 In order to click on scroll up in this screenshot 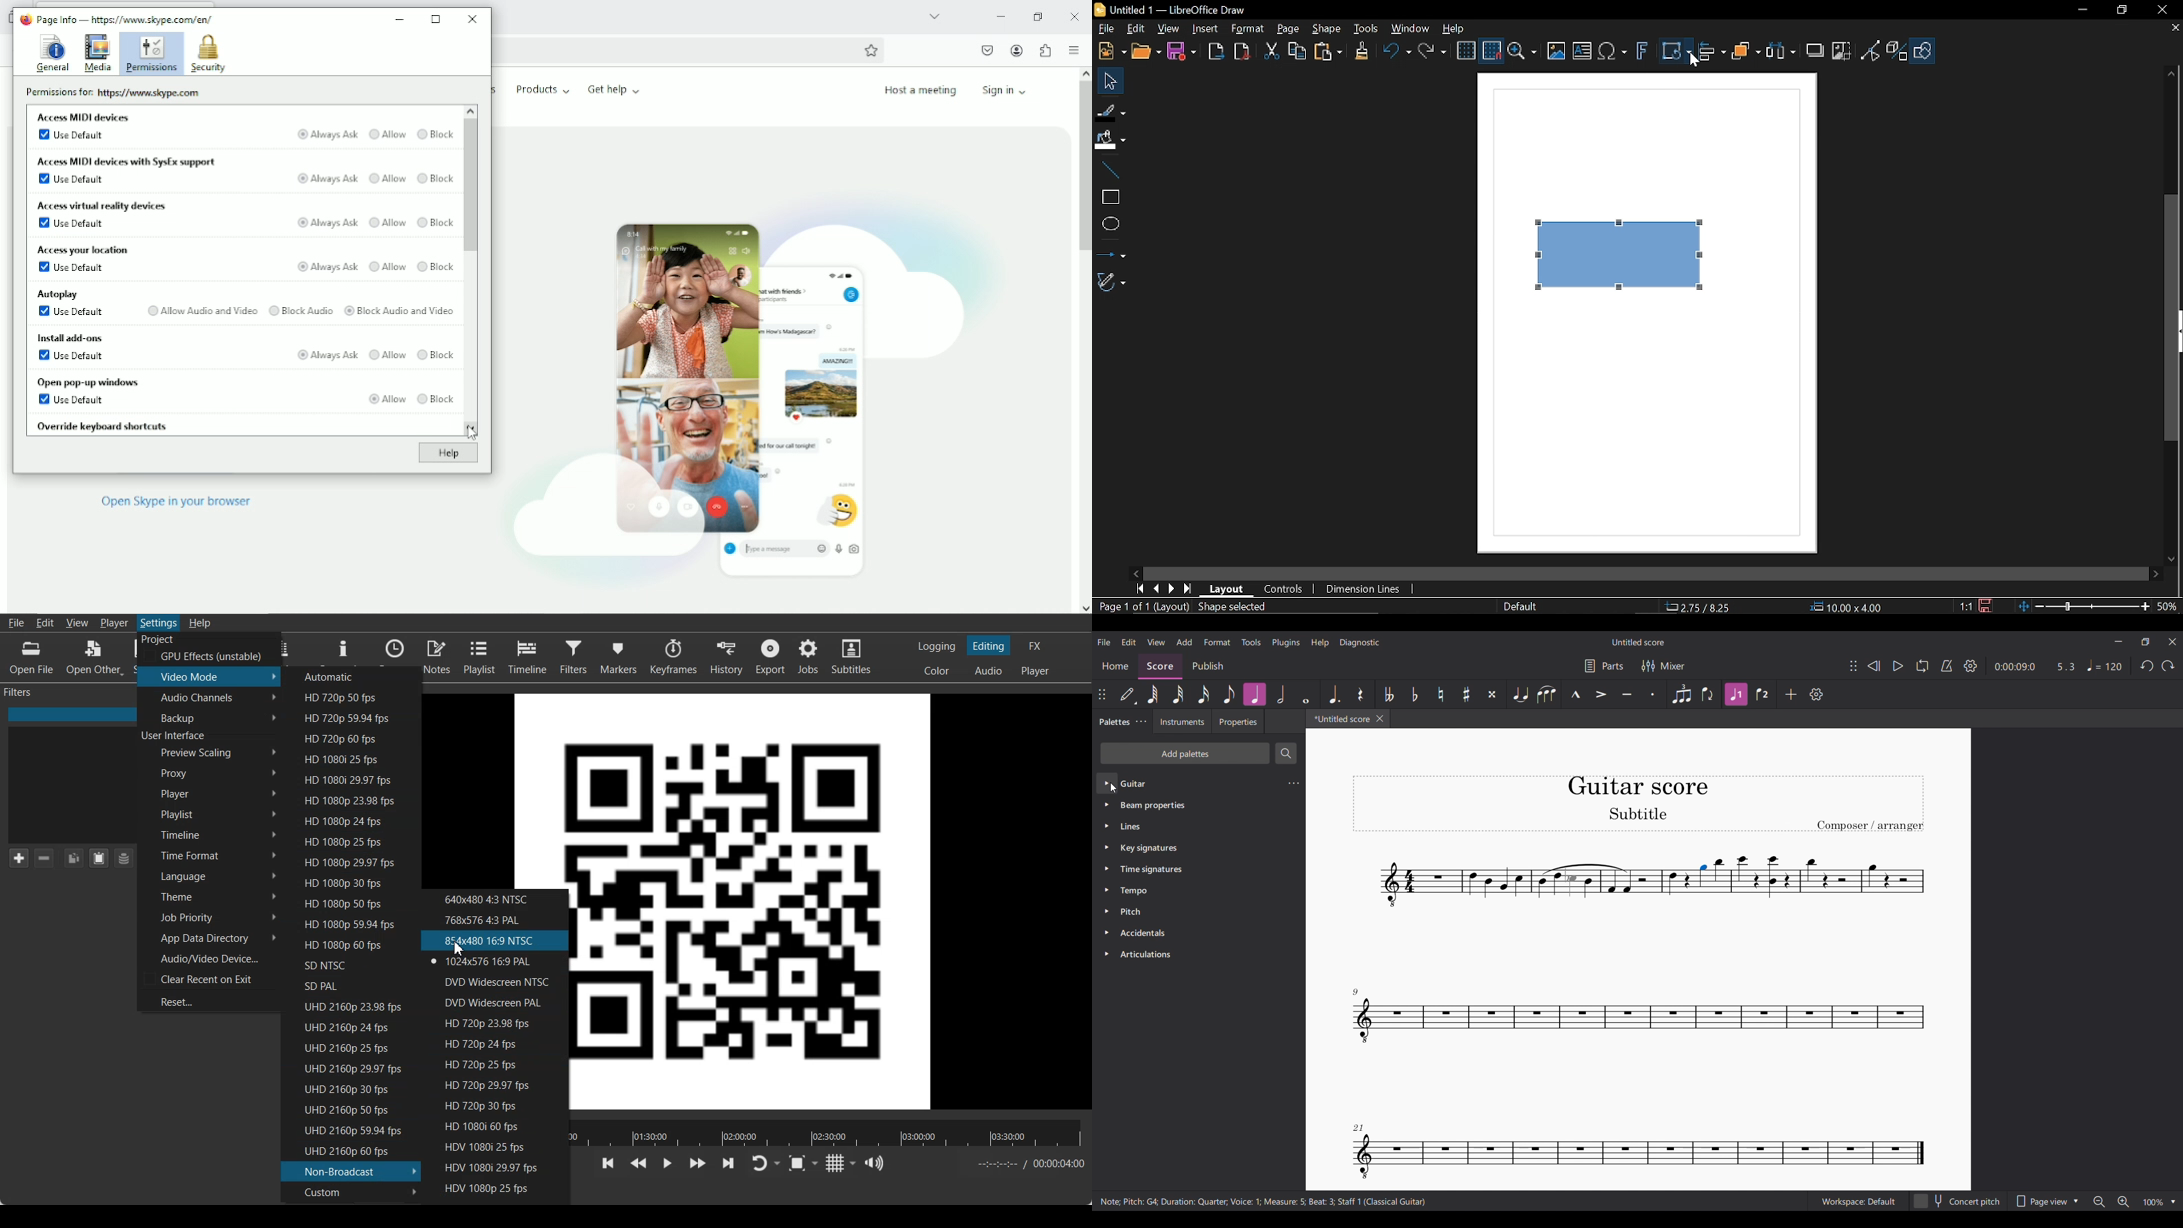, I will do `click(470, 110)`.